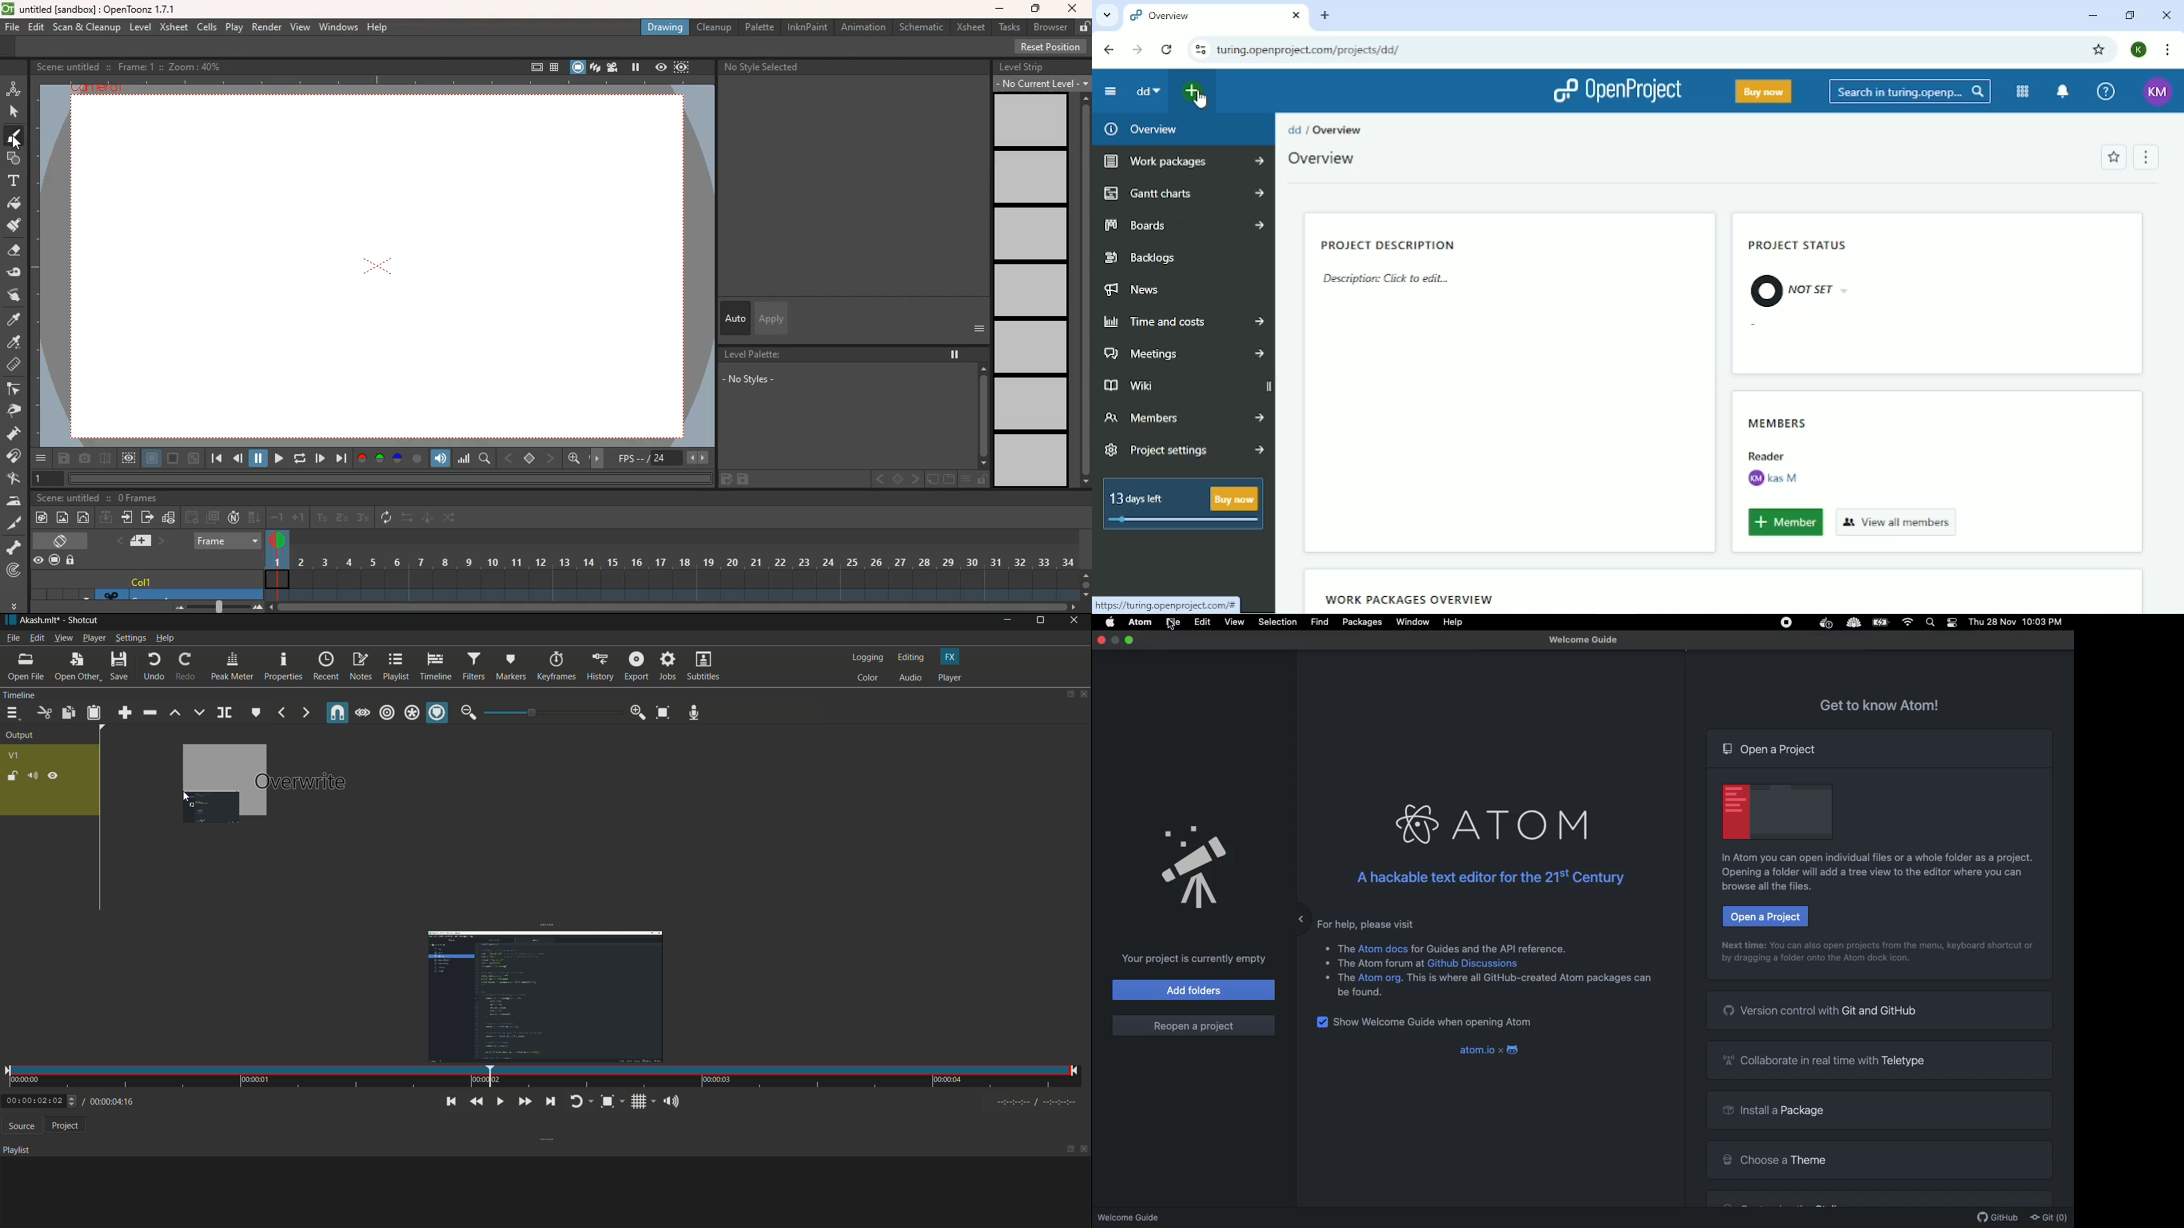  I want to click on New tab, so click(1326, 15).